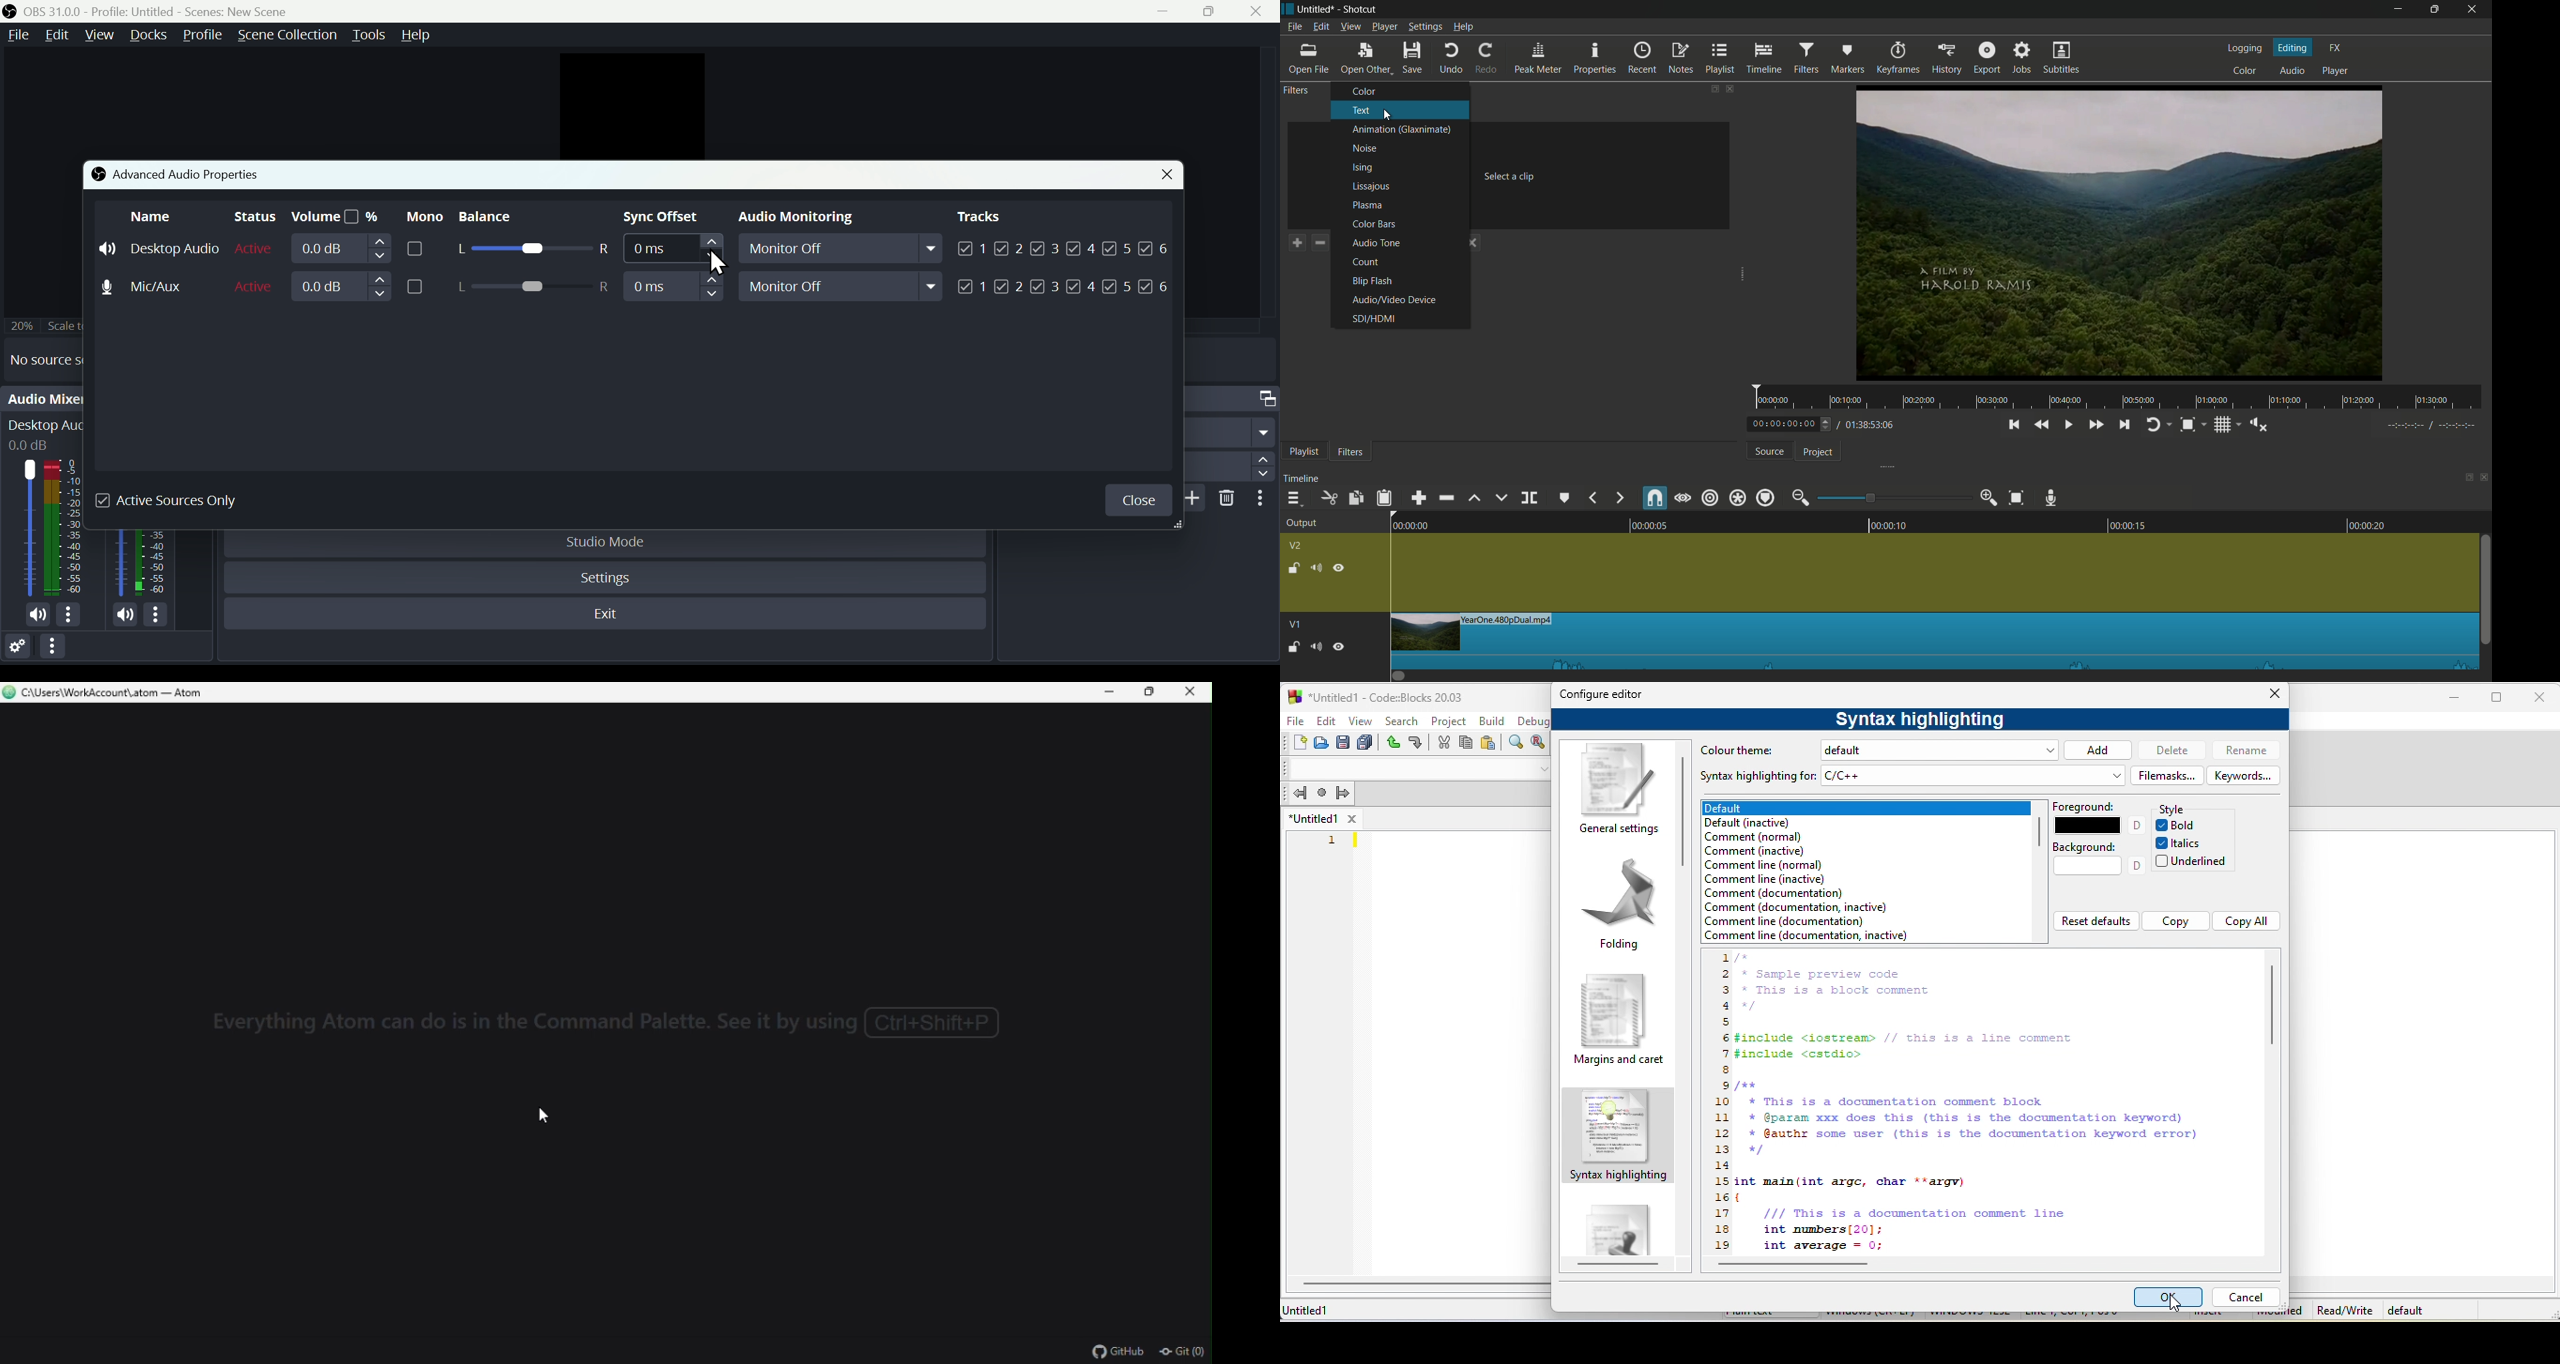  Describe the element at coordinates (1602, 695) in the screenshot. I see `Configure editor` at that location.